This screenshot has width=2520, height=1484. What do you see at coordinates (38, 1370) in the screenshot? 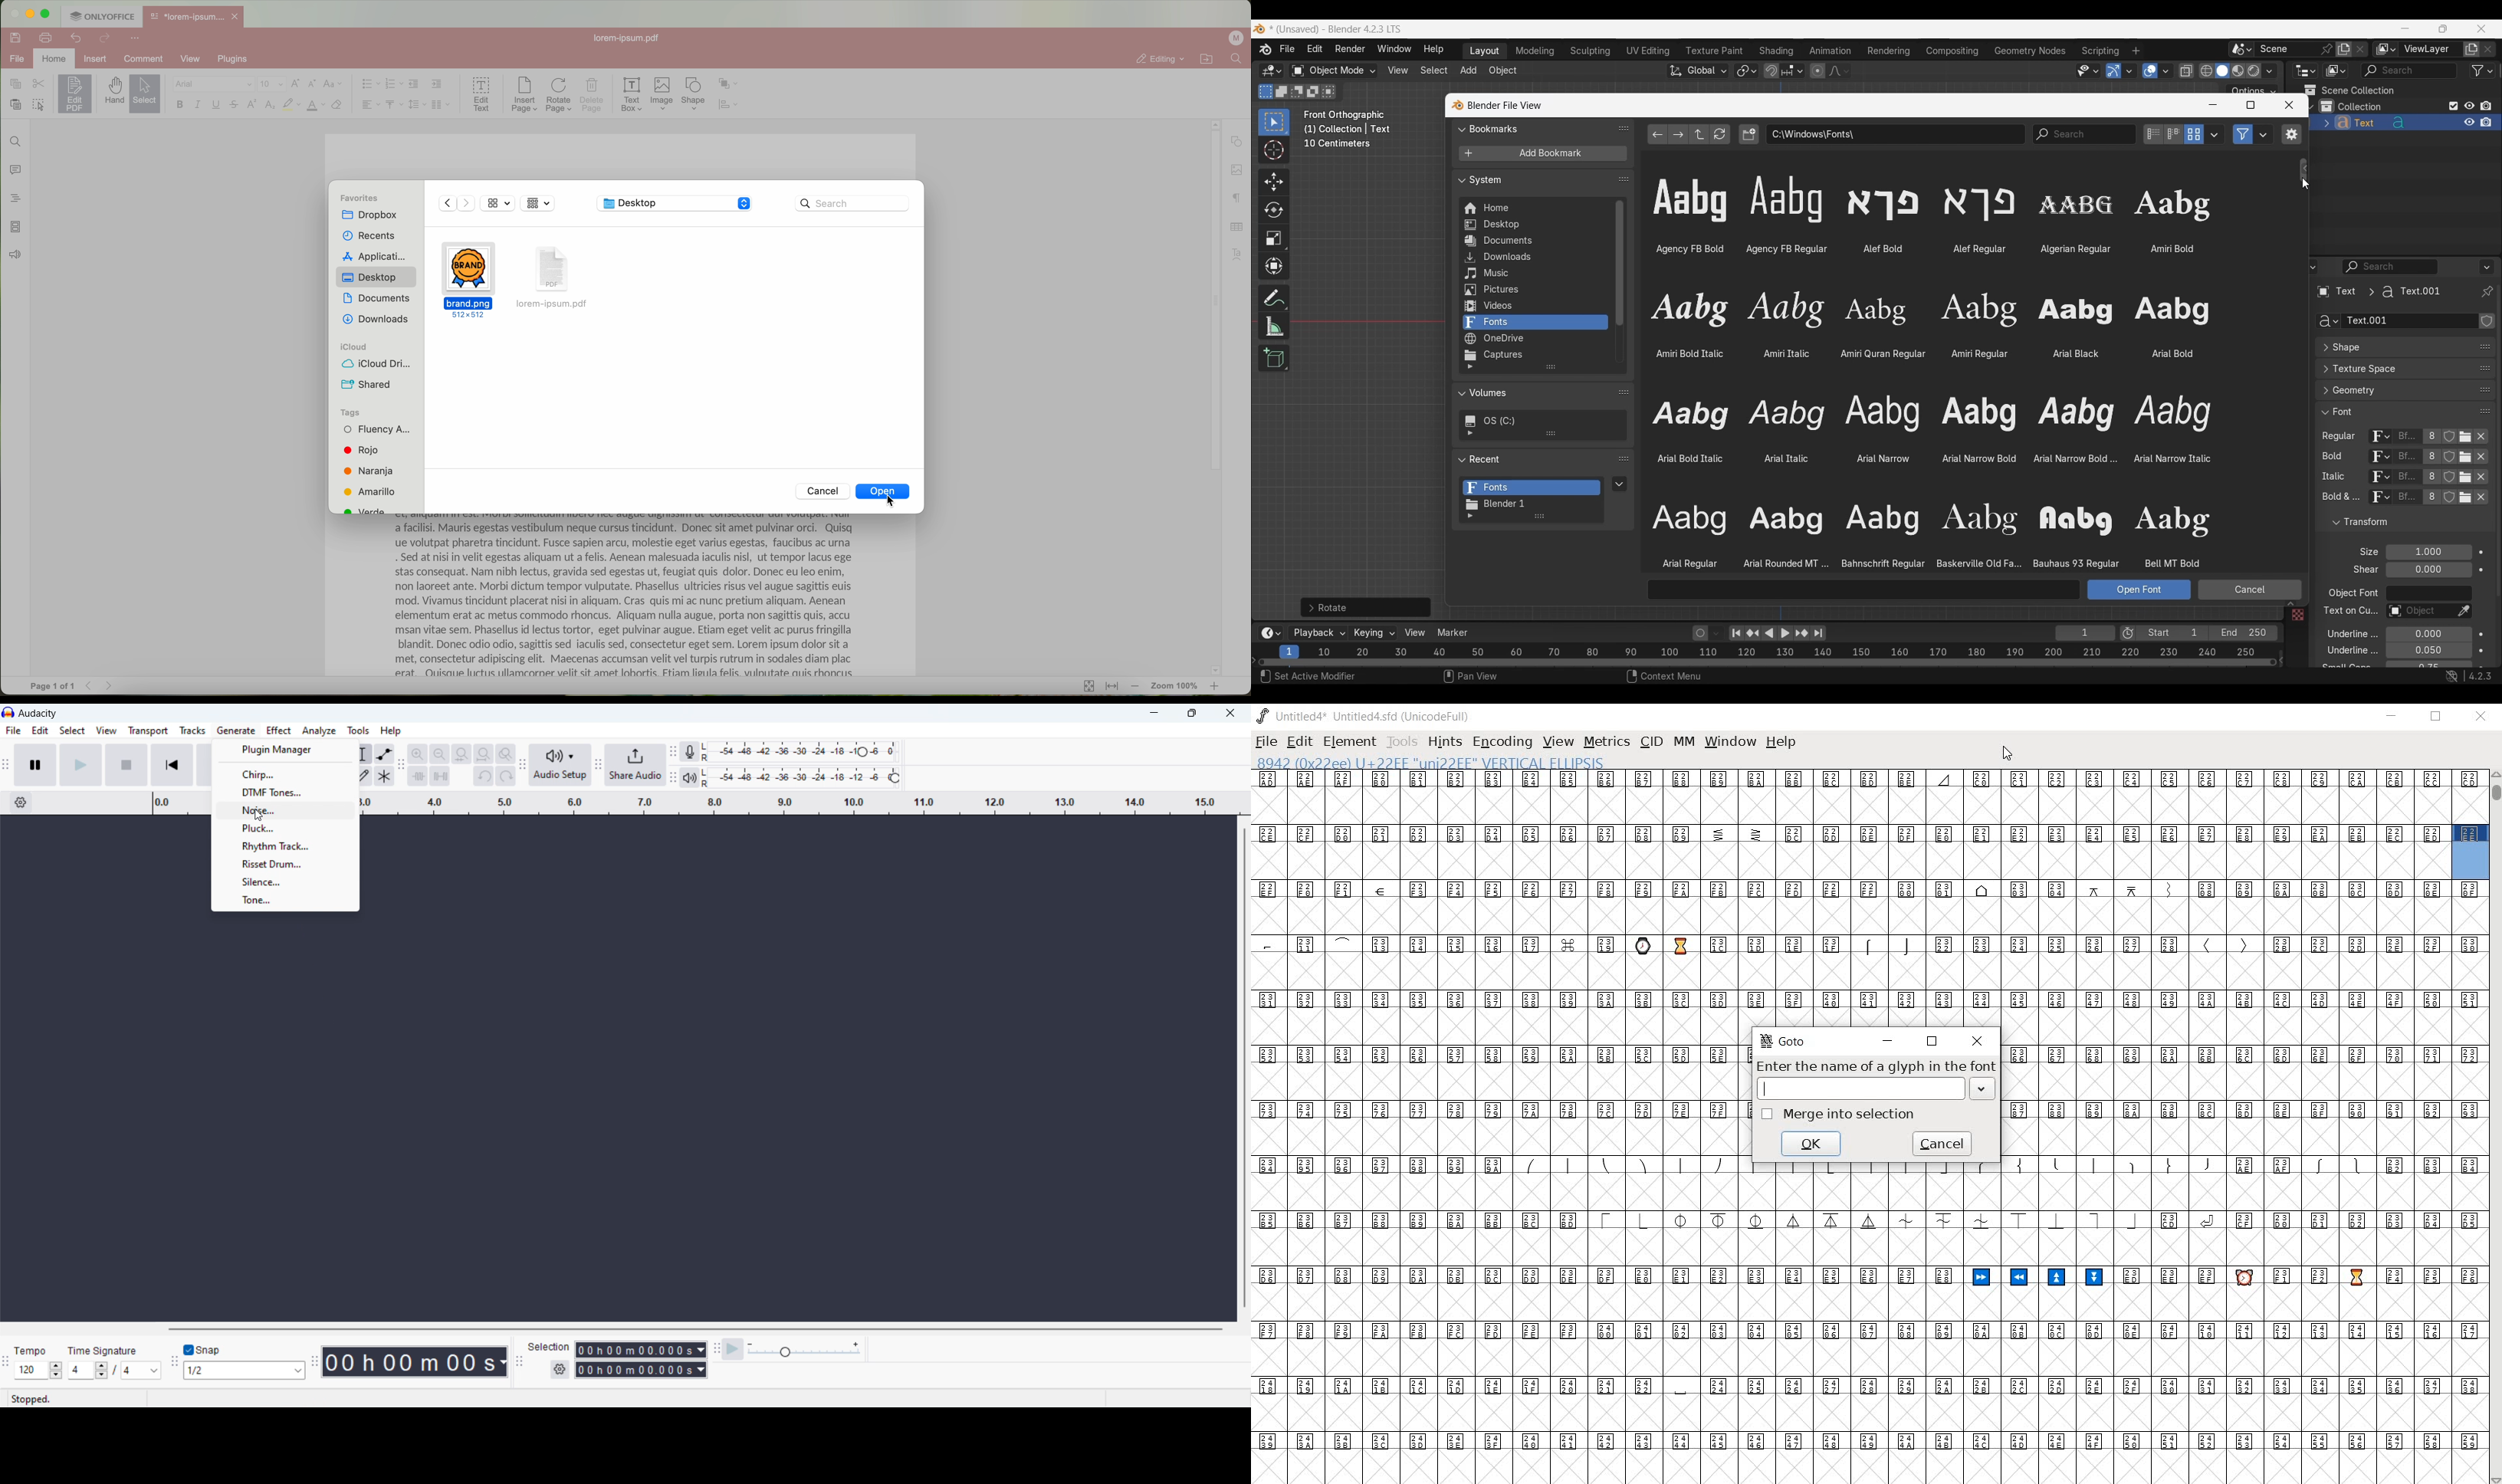
I see `select tempo` at bounding box center [38, 1370].